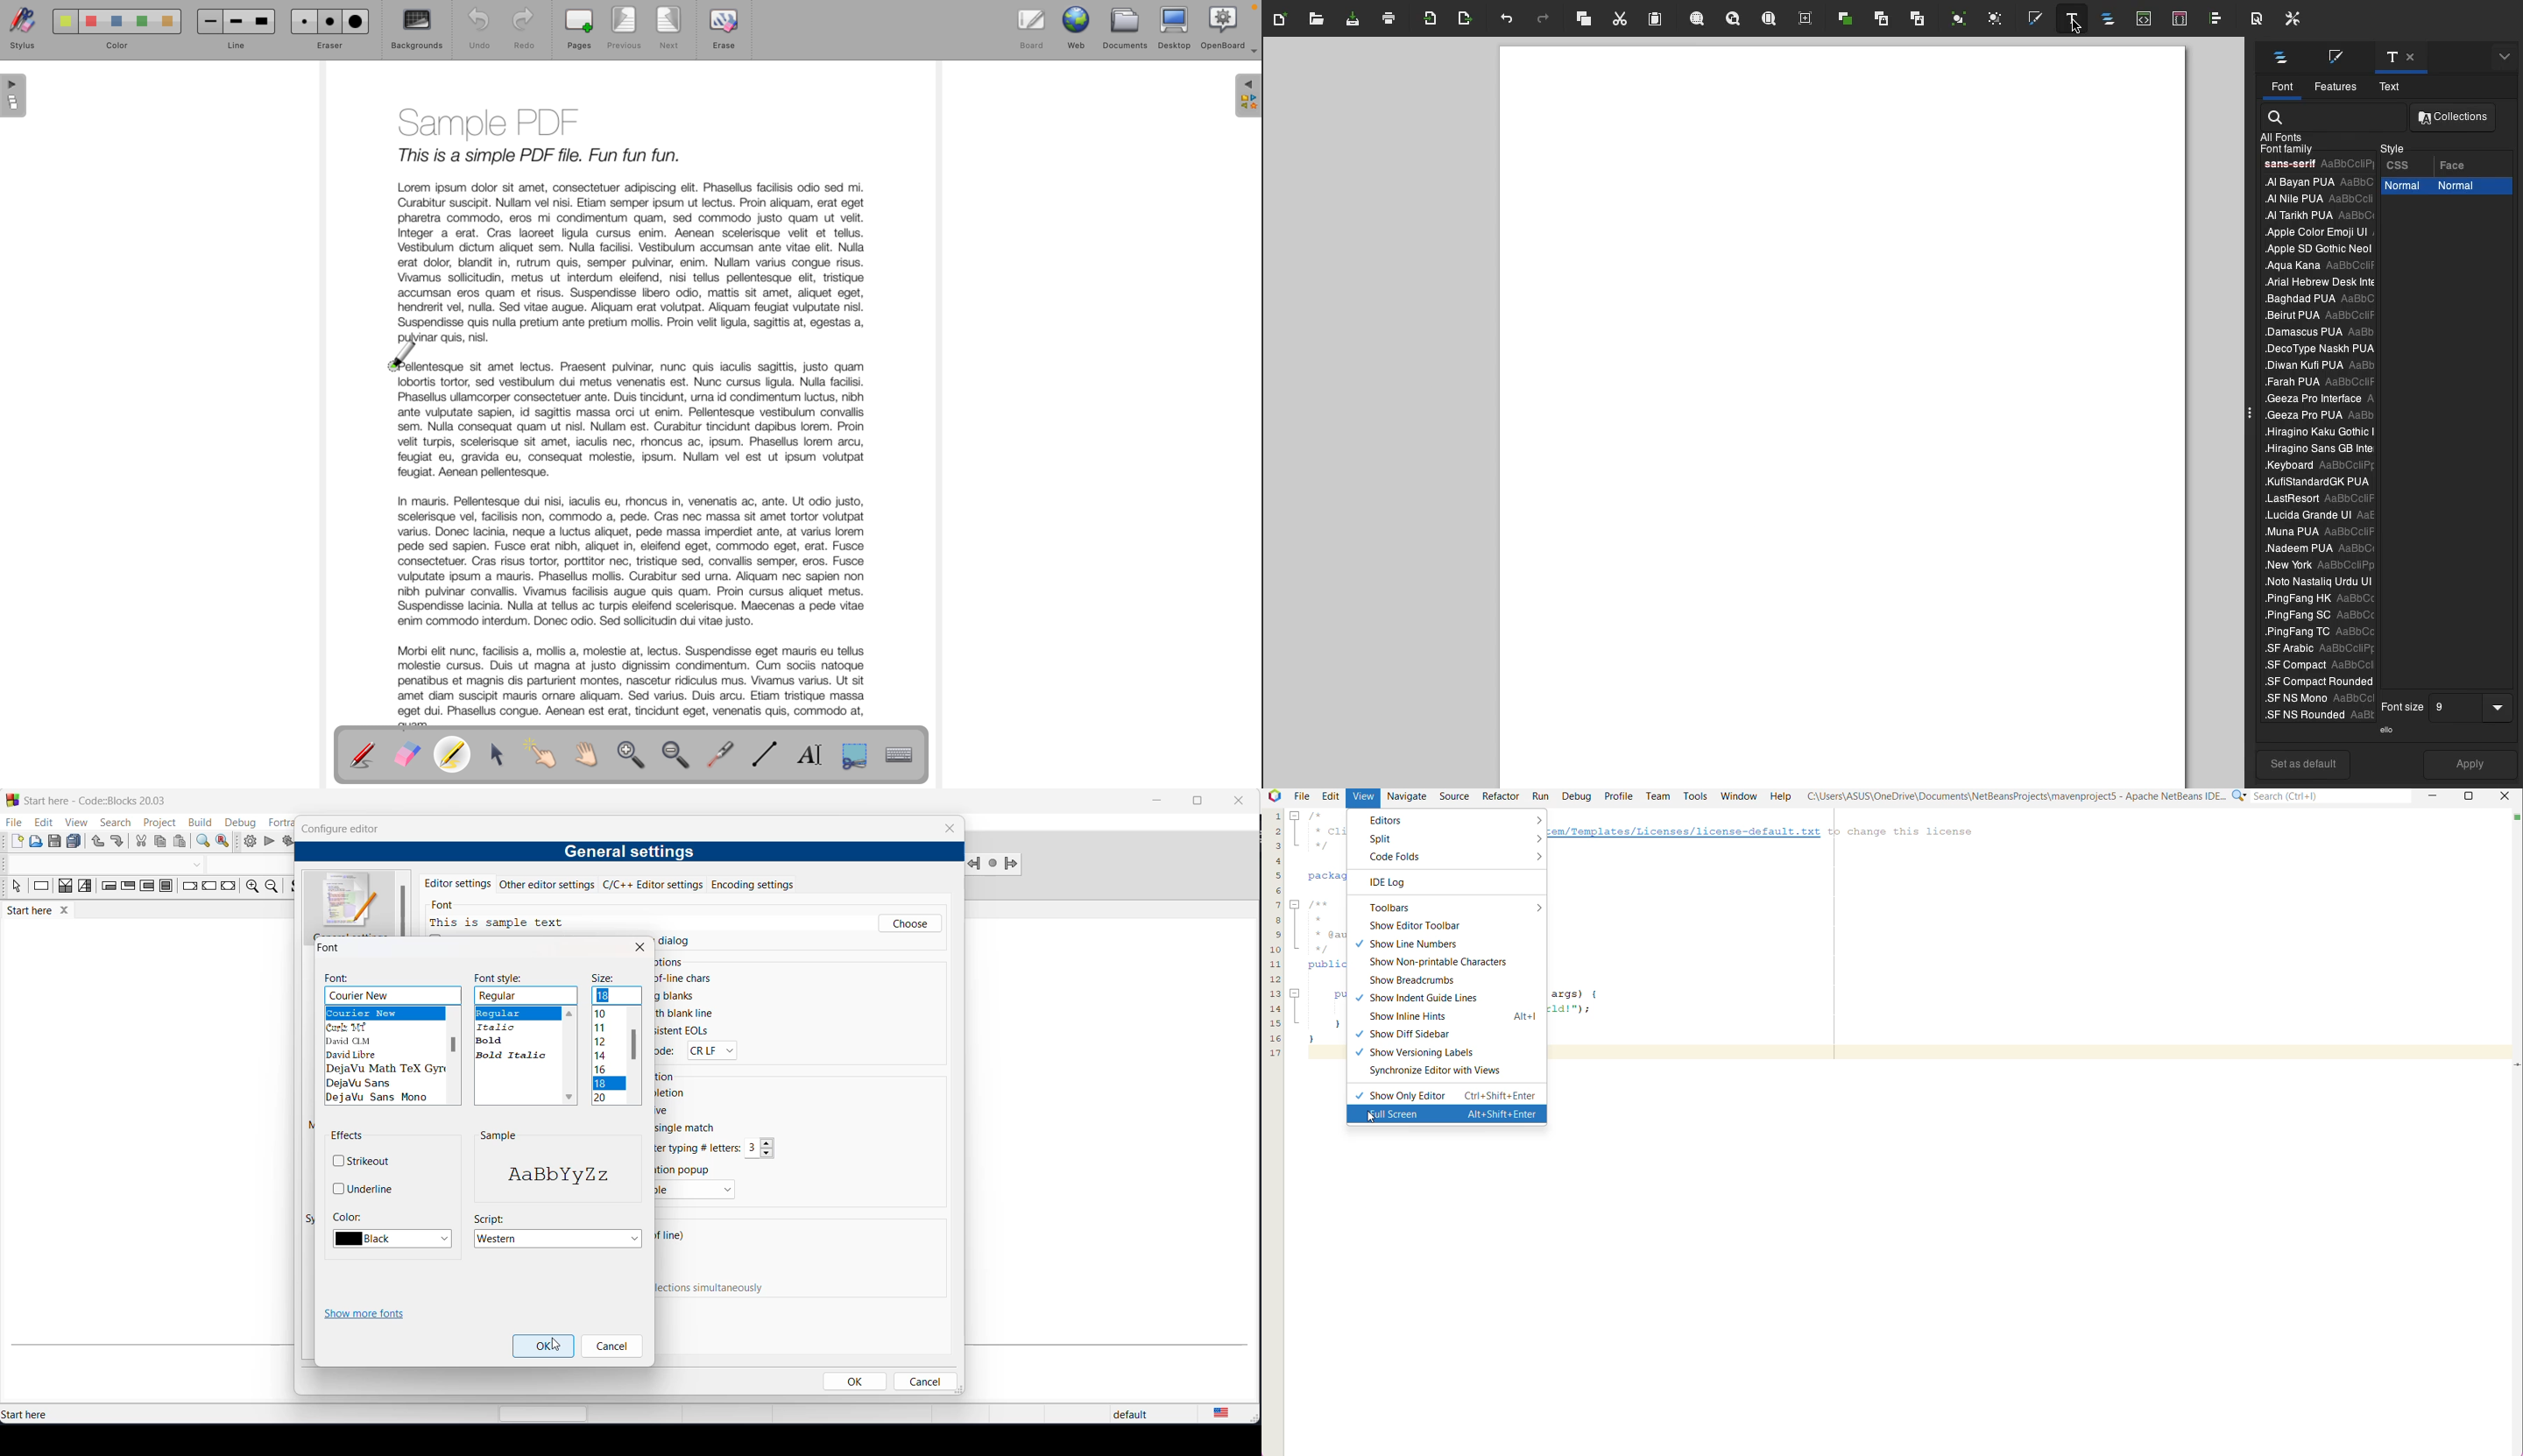  I want to click on .SF NS Mono, so click(2316, 699).